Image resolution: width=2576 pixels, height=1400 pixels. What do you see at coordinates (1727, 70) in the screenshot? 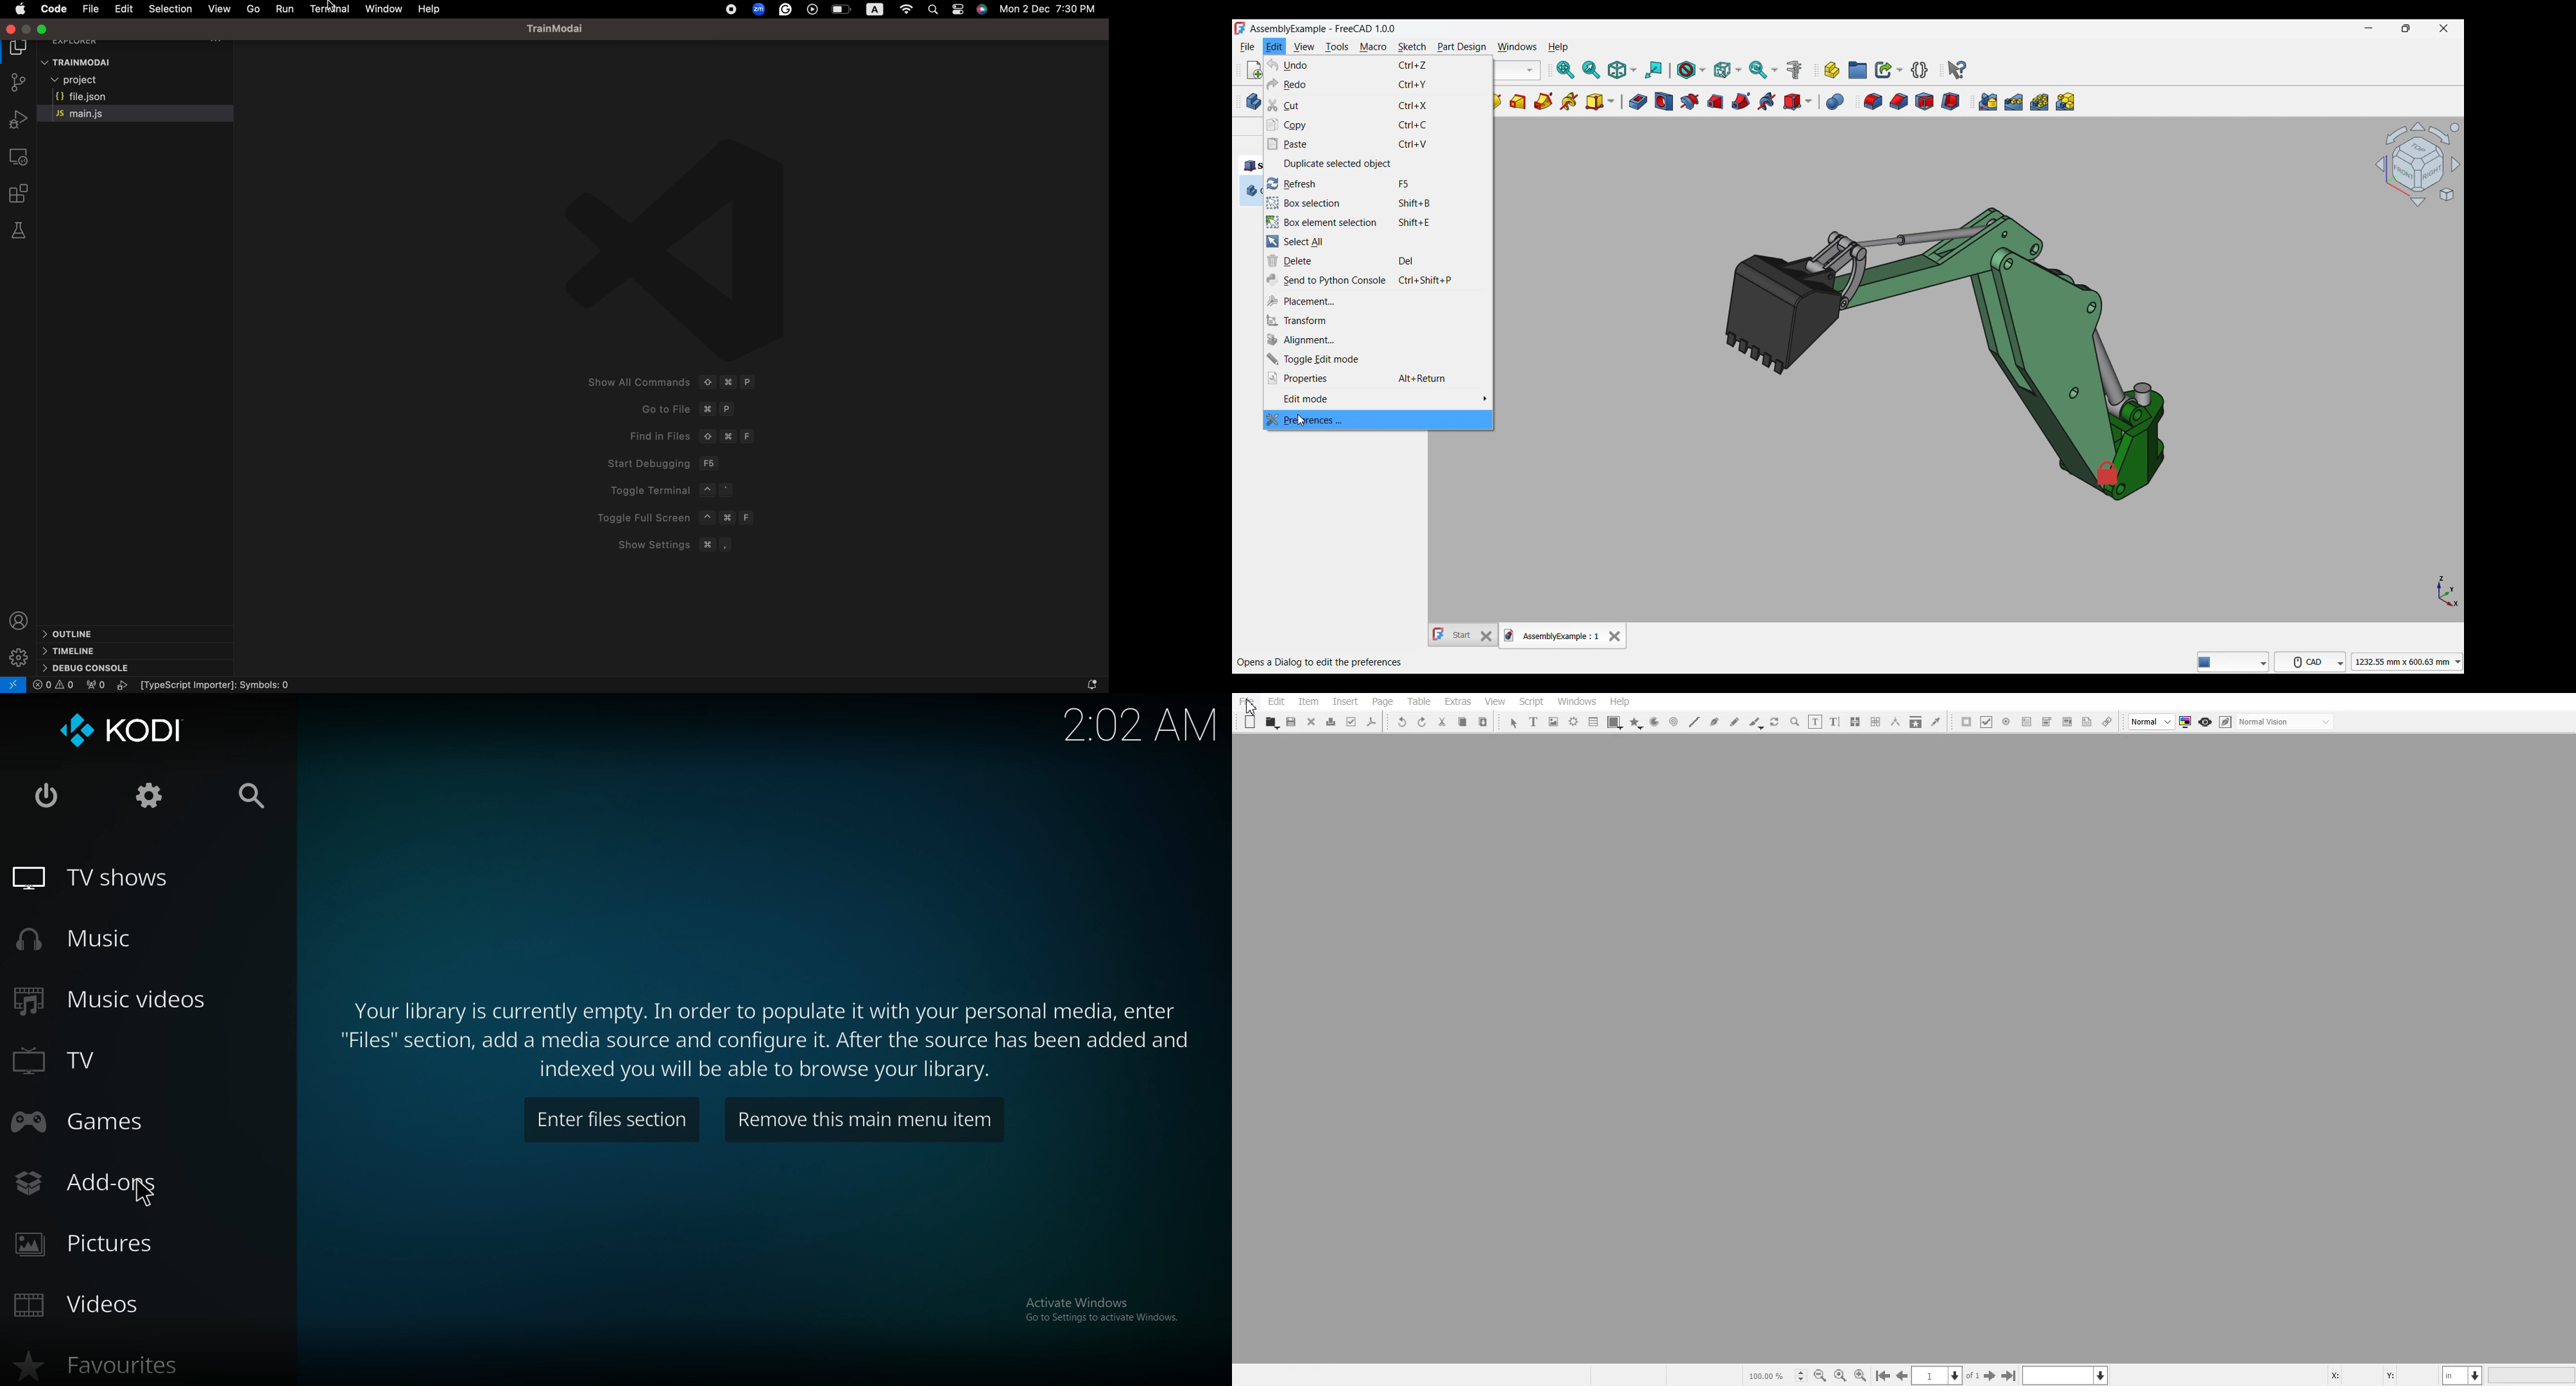
I see `Selection filter` at bounding box center [1727, 70].